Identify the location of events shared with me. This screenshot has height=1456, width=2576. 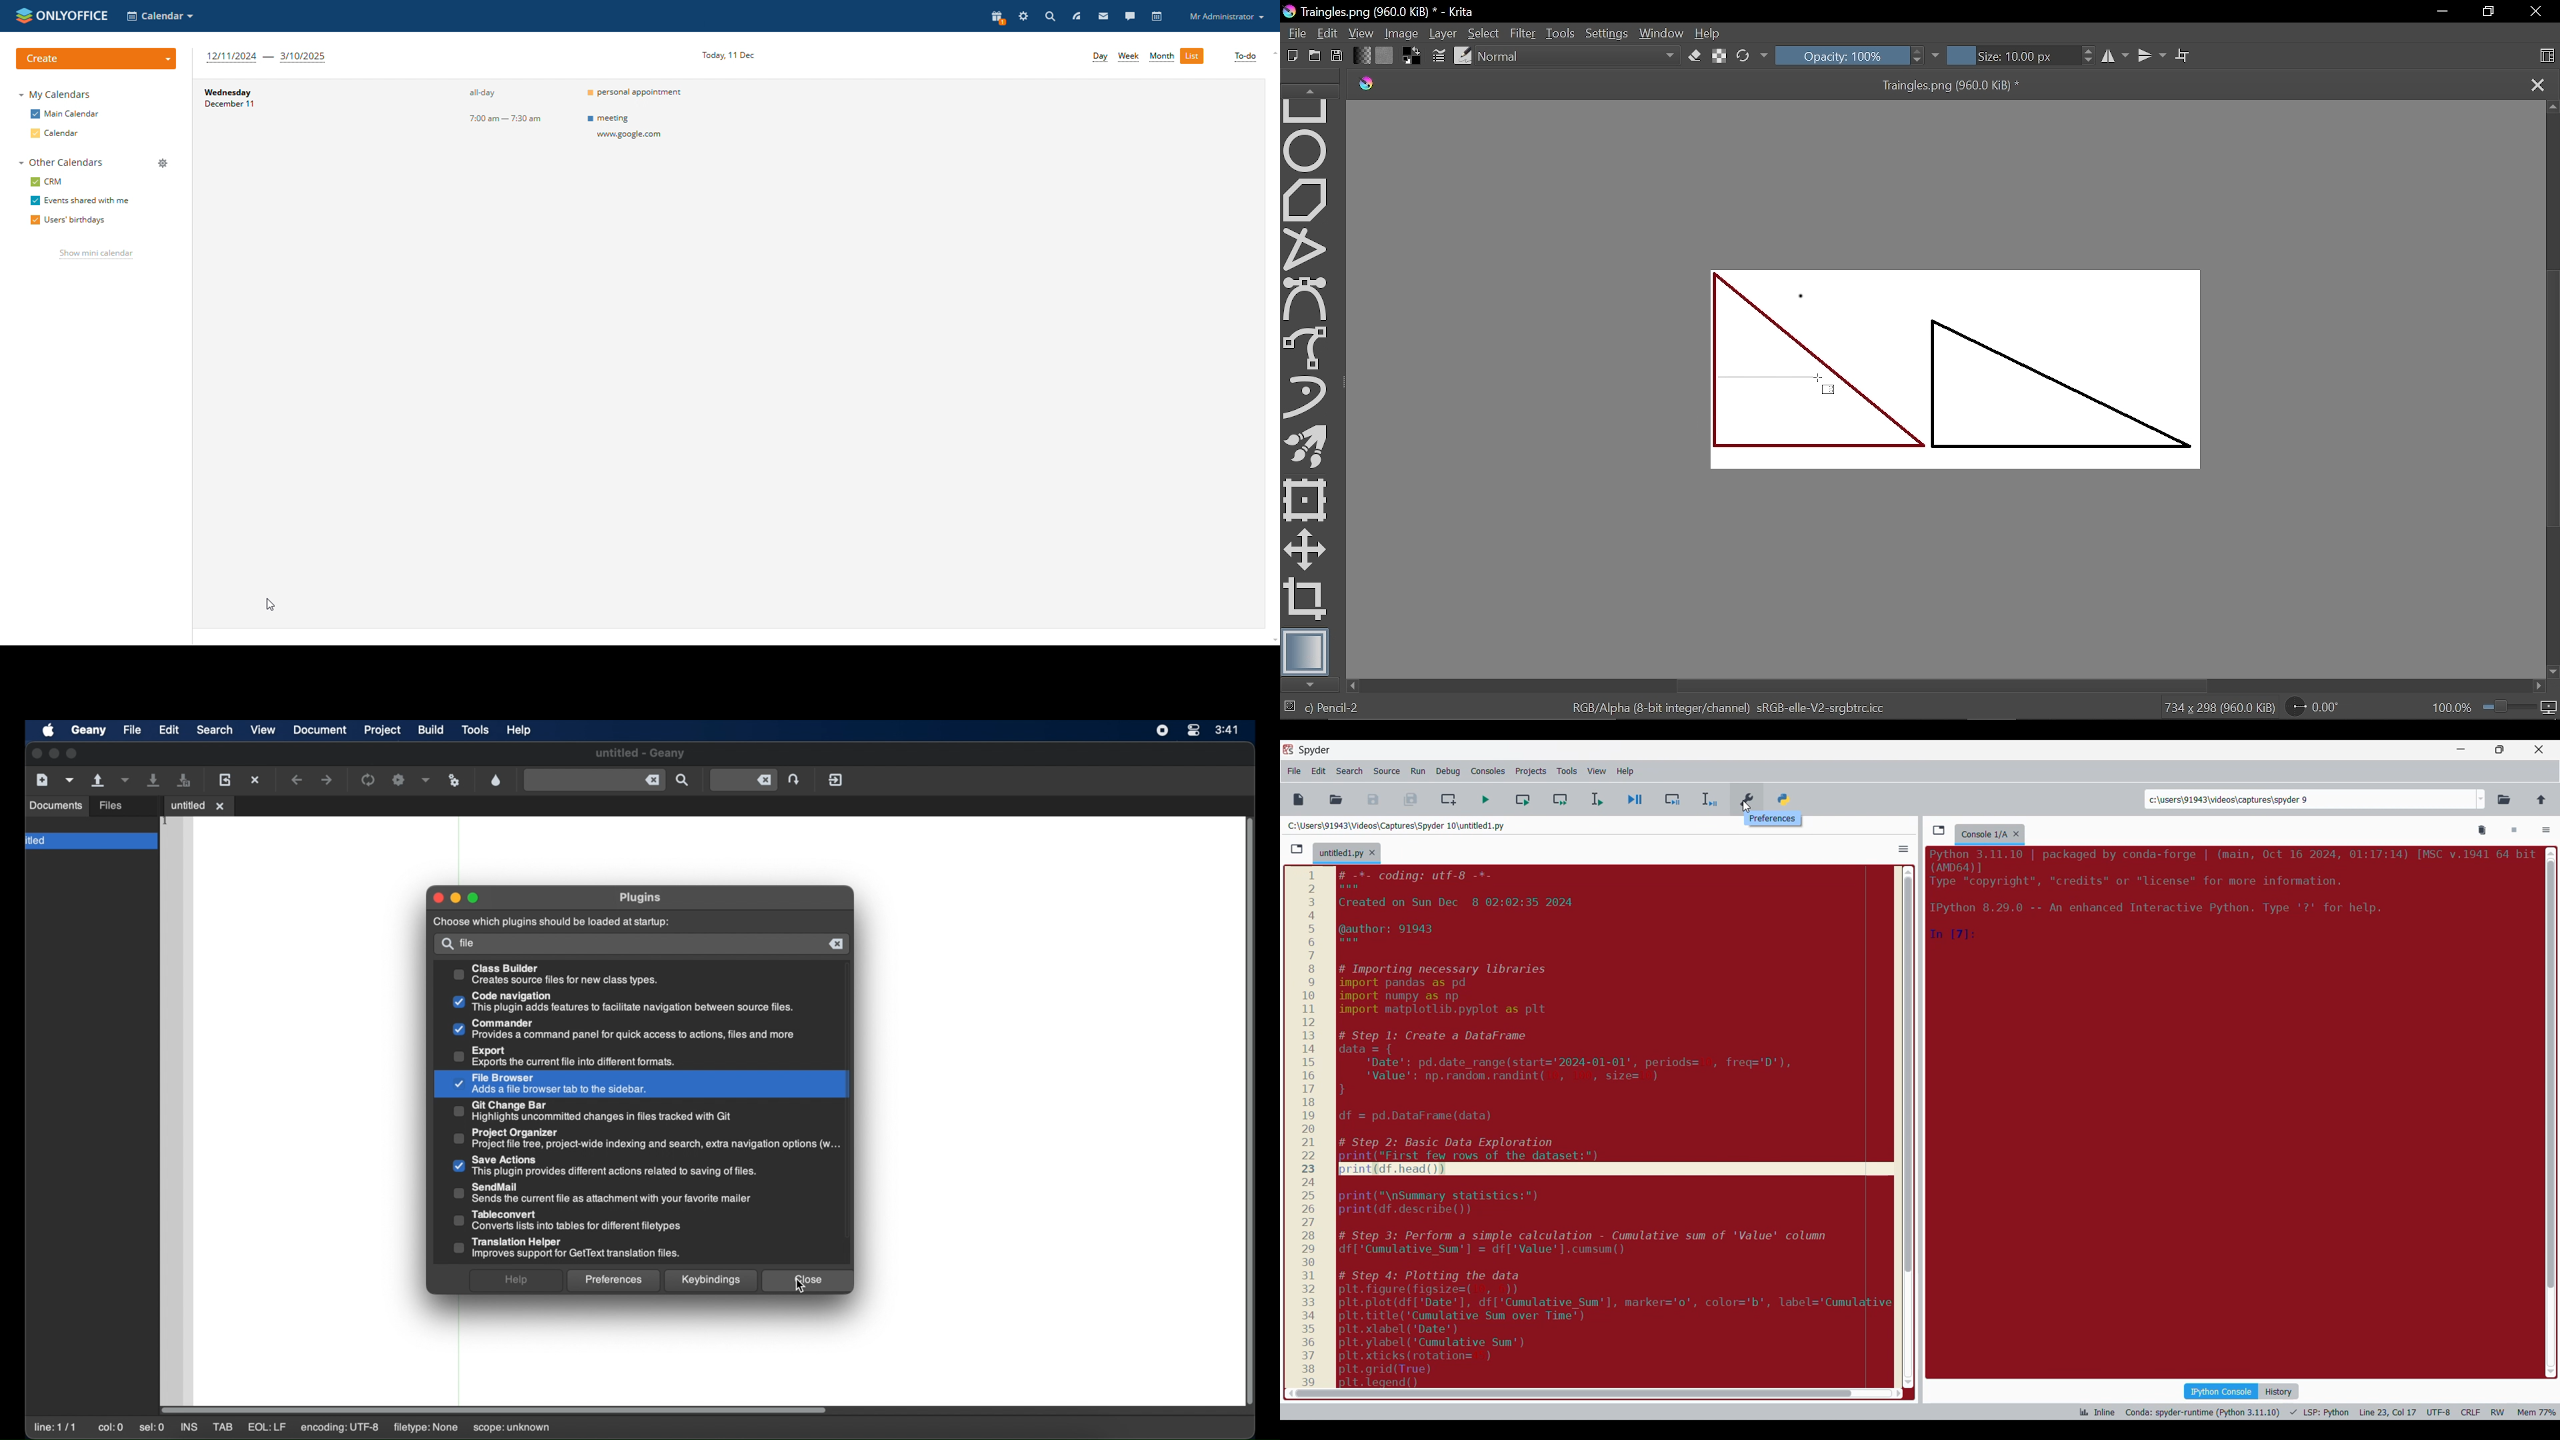
(81, 201).